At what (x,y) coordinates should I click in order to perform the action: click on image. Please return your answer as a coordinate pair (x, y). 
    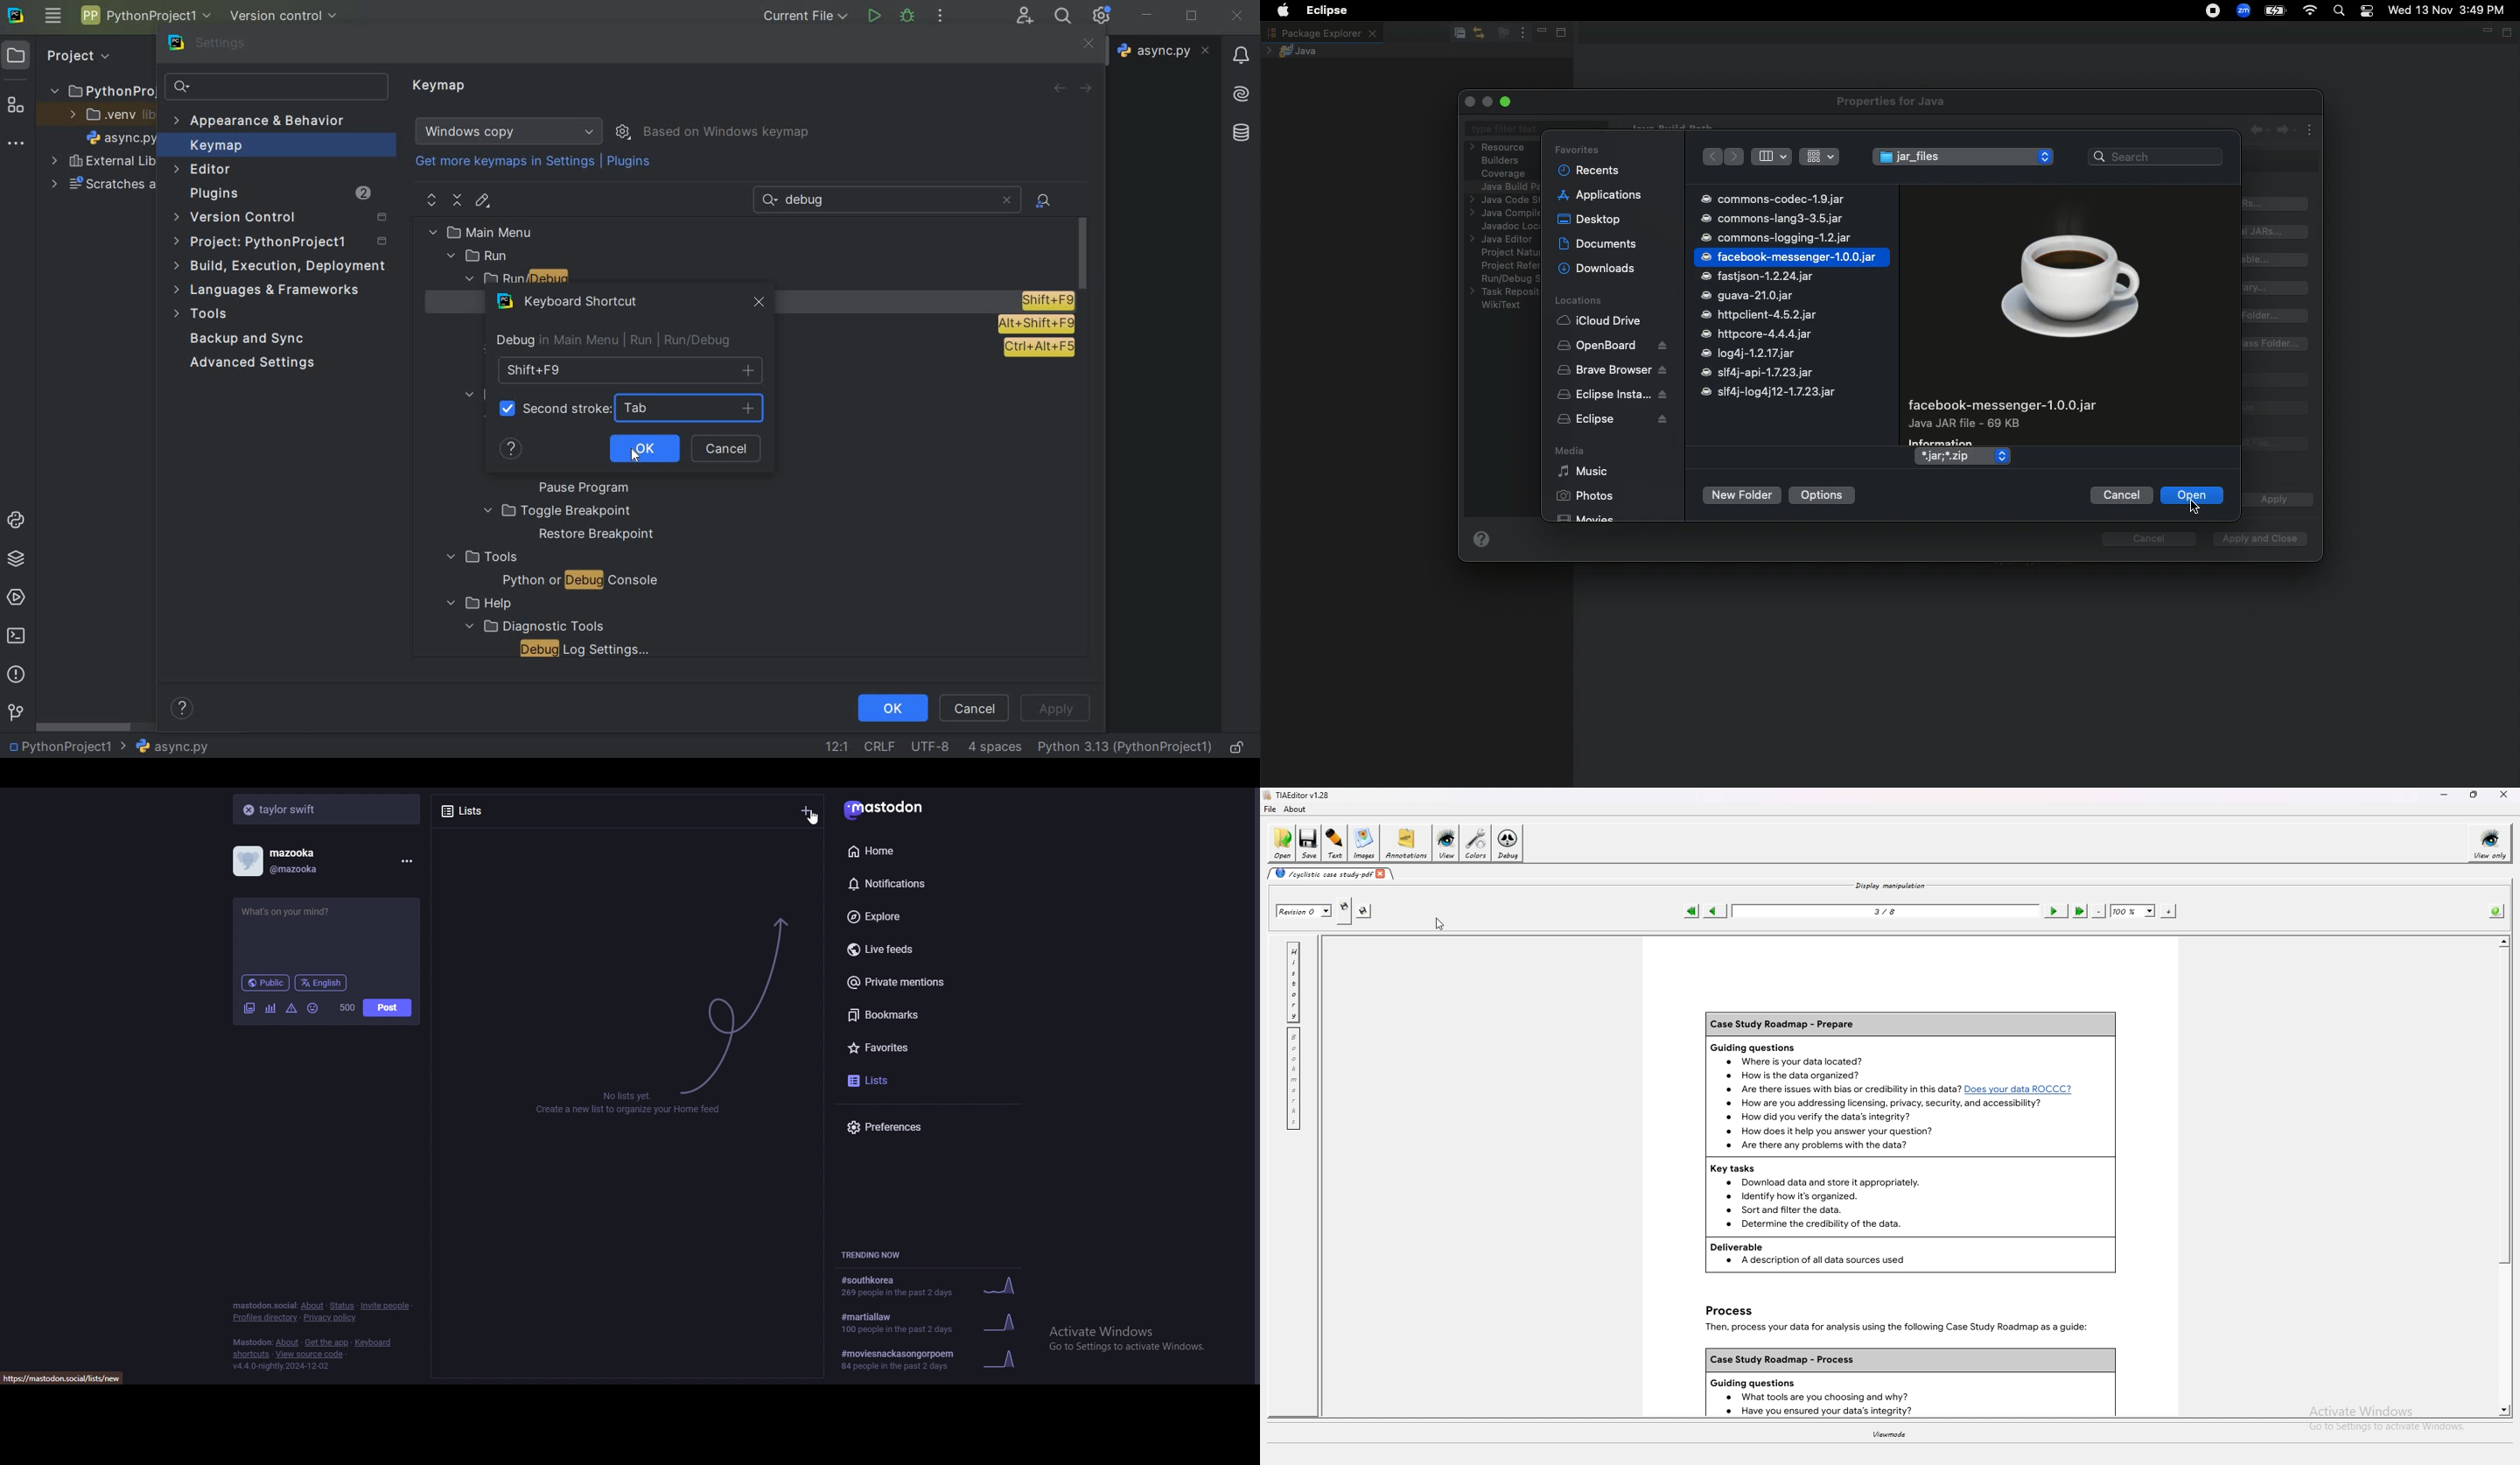
    Looking at the image, I should click on (249, 1008).